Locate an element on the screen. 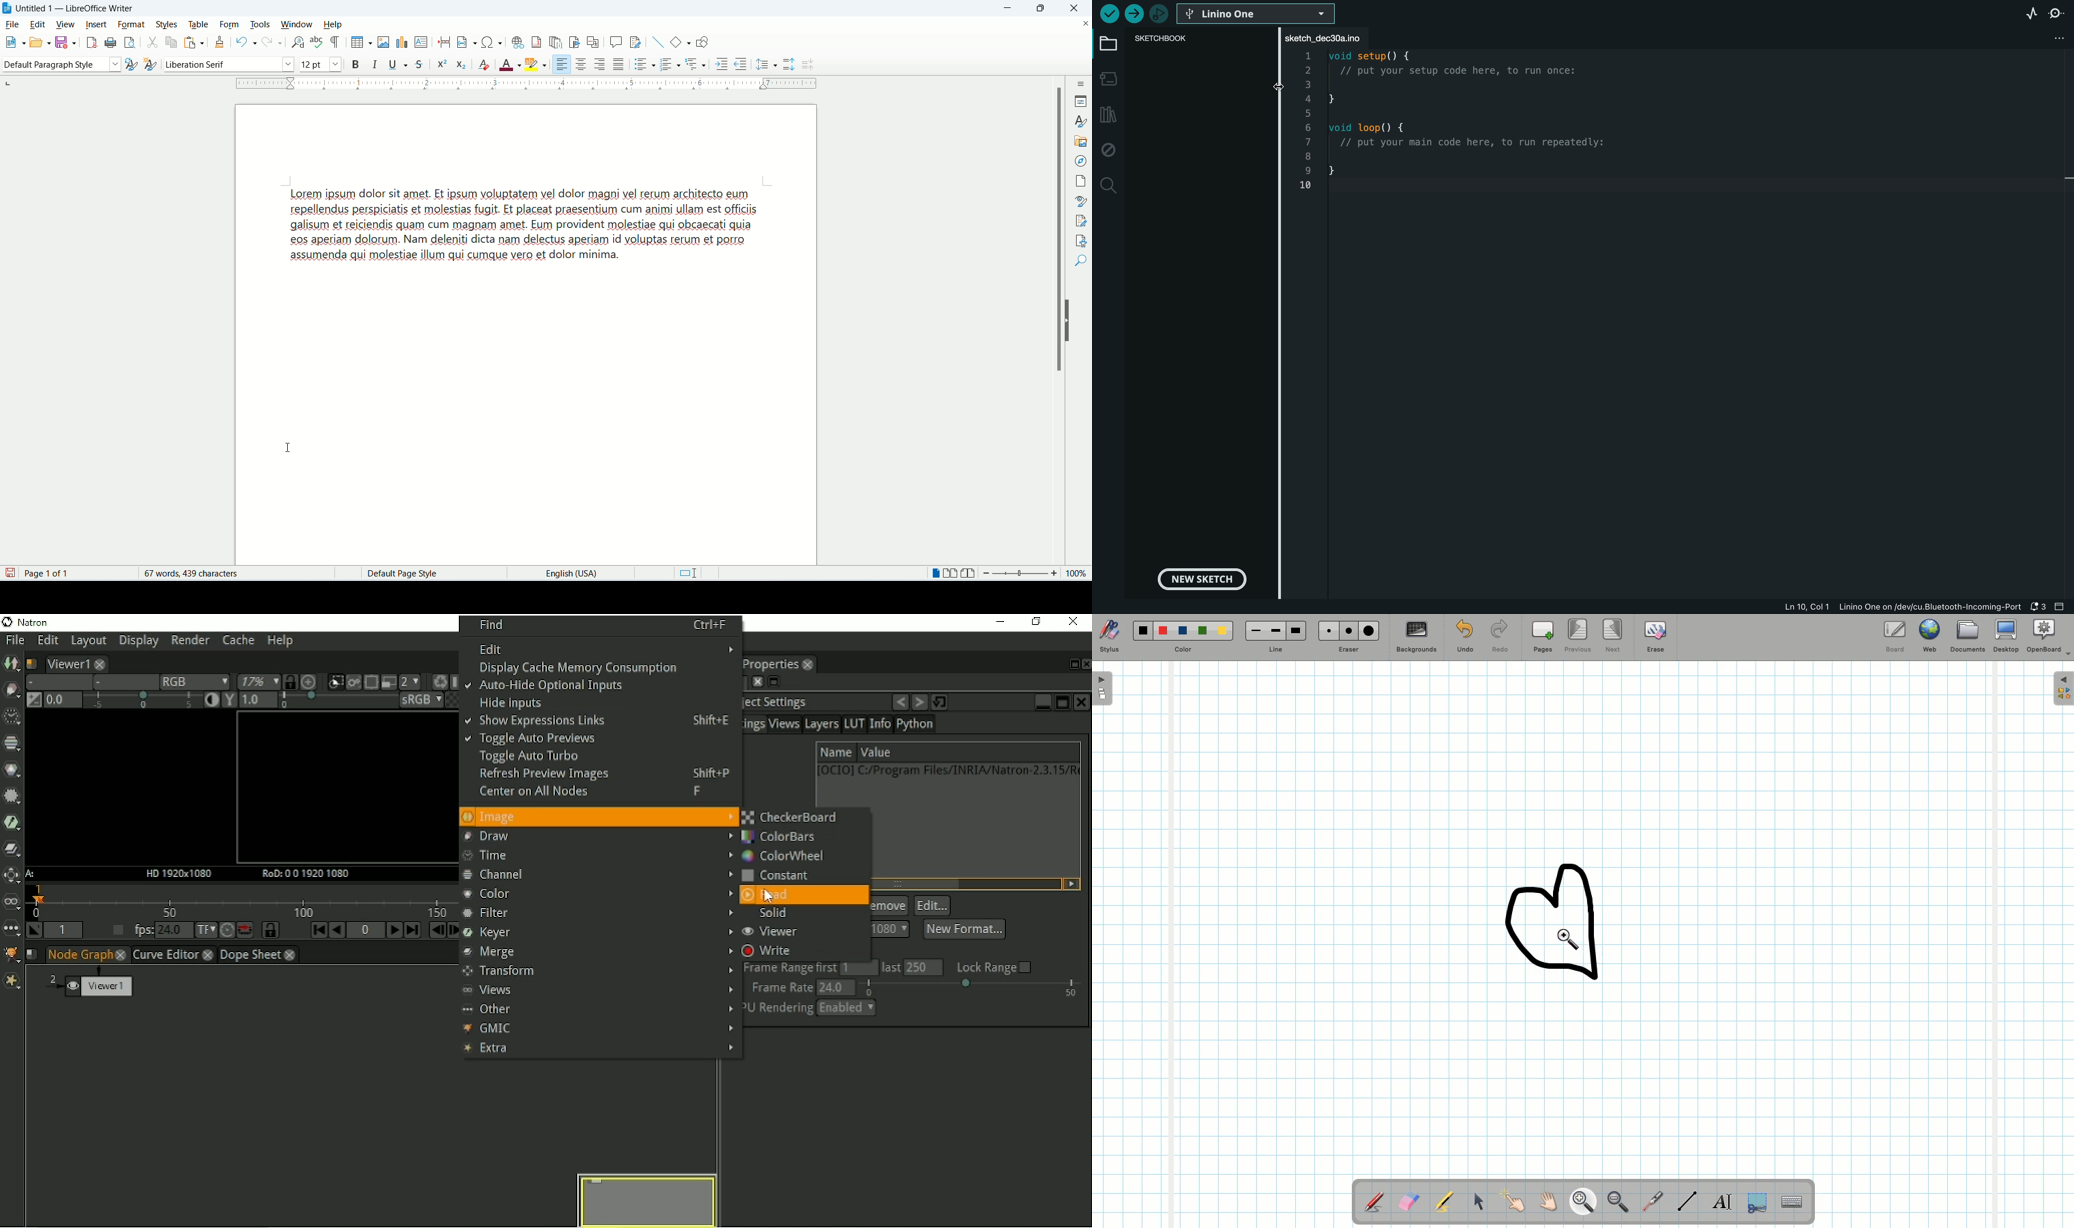  insert is located at coordinates (97, 24).